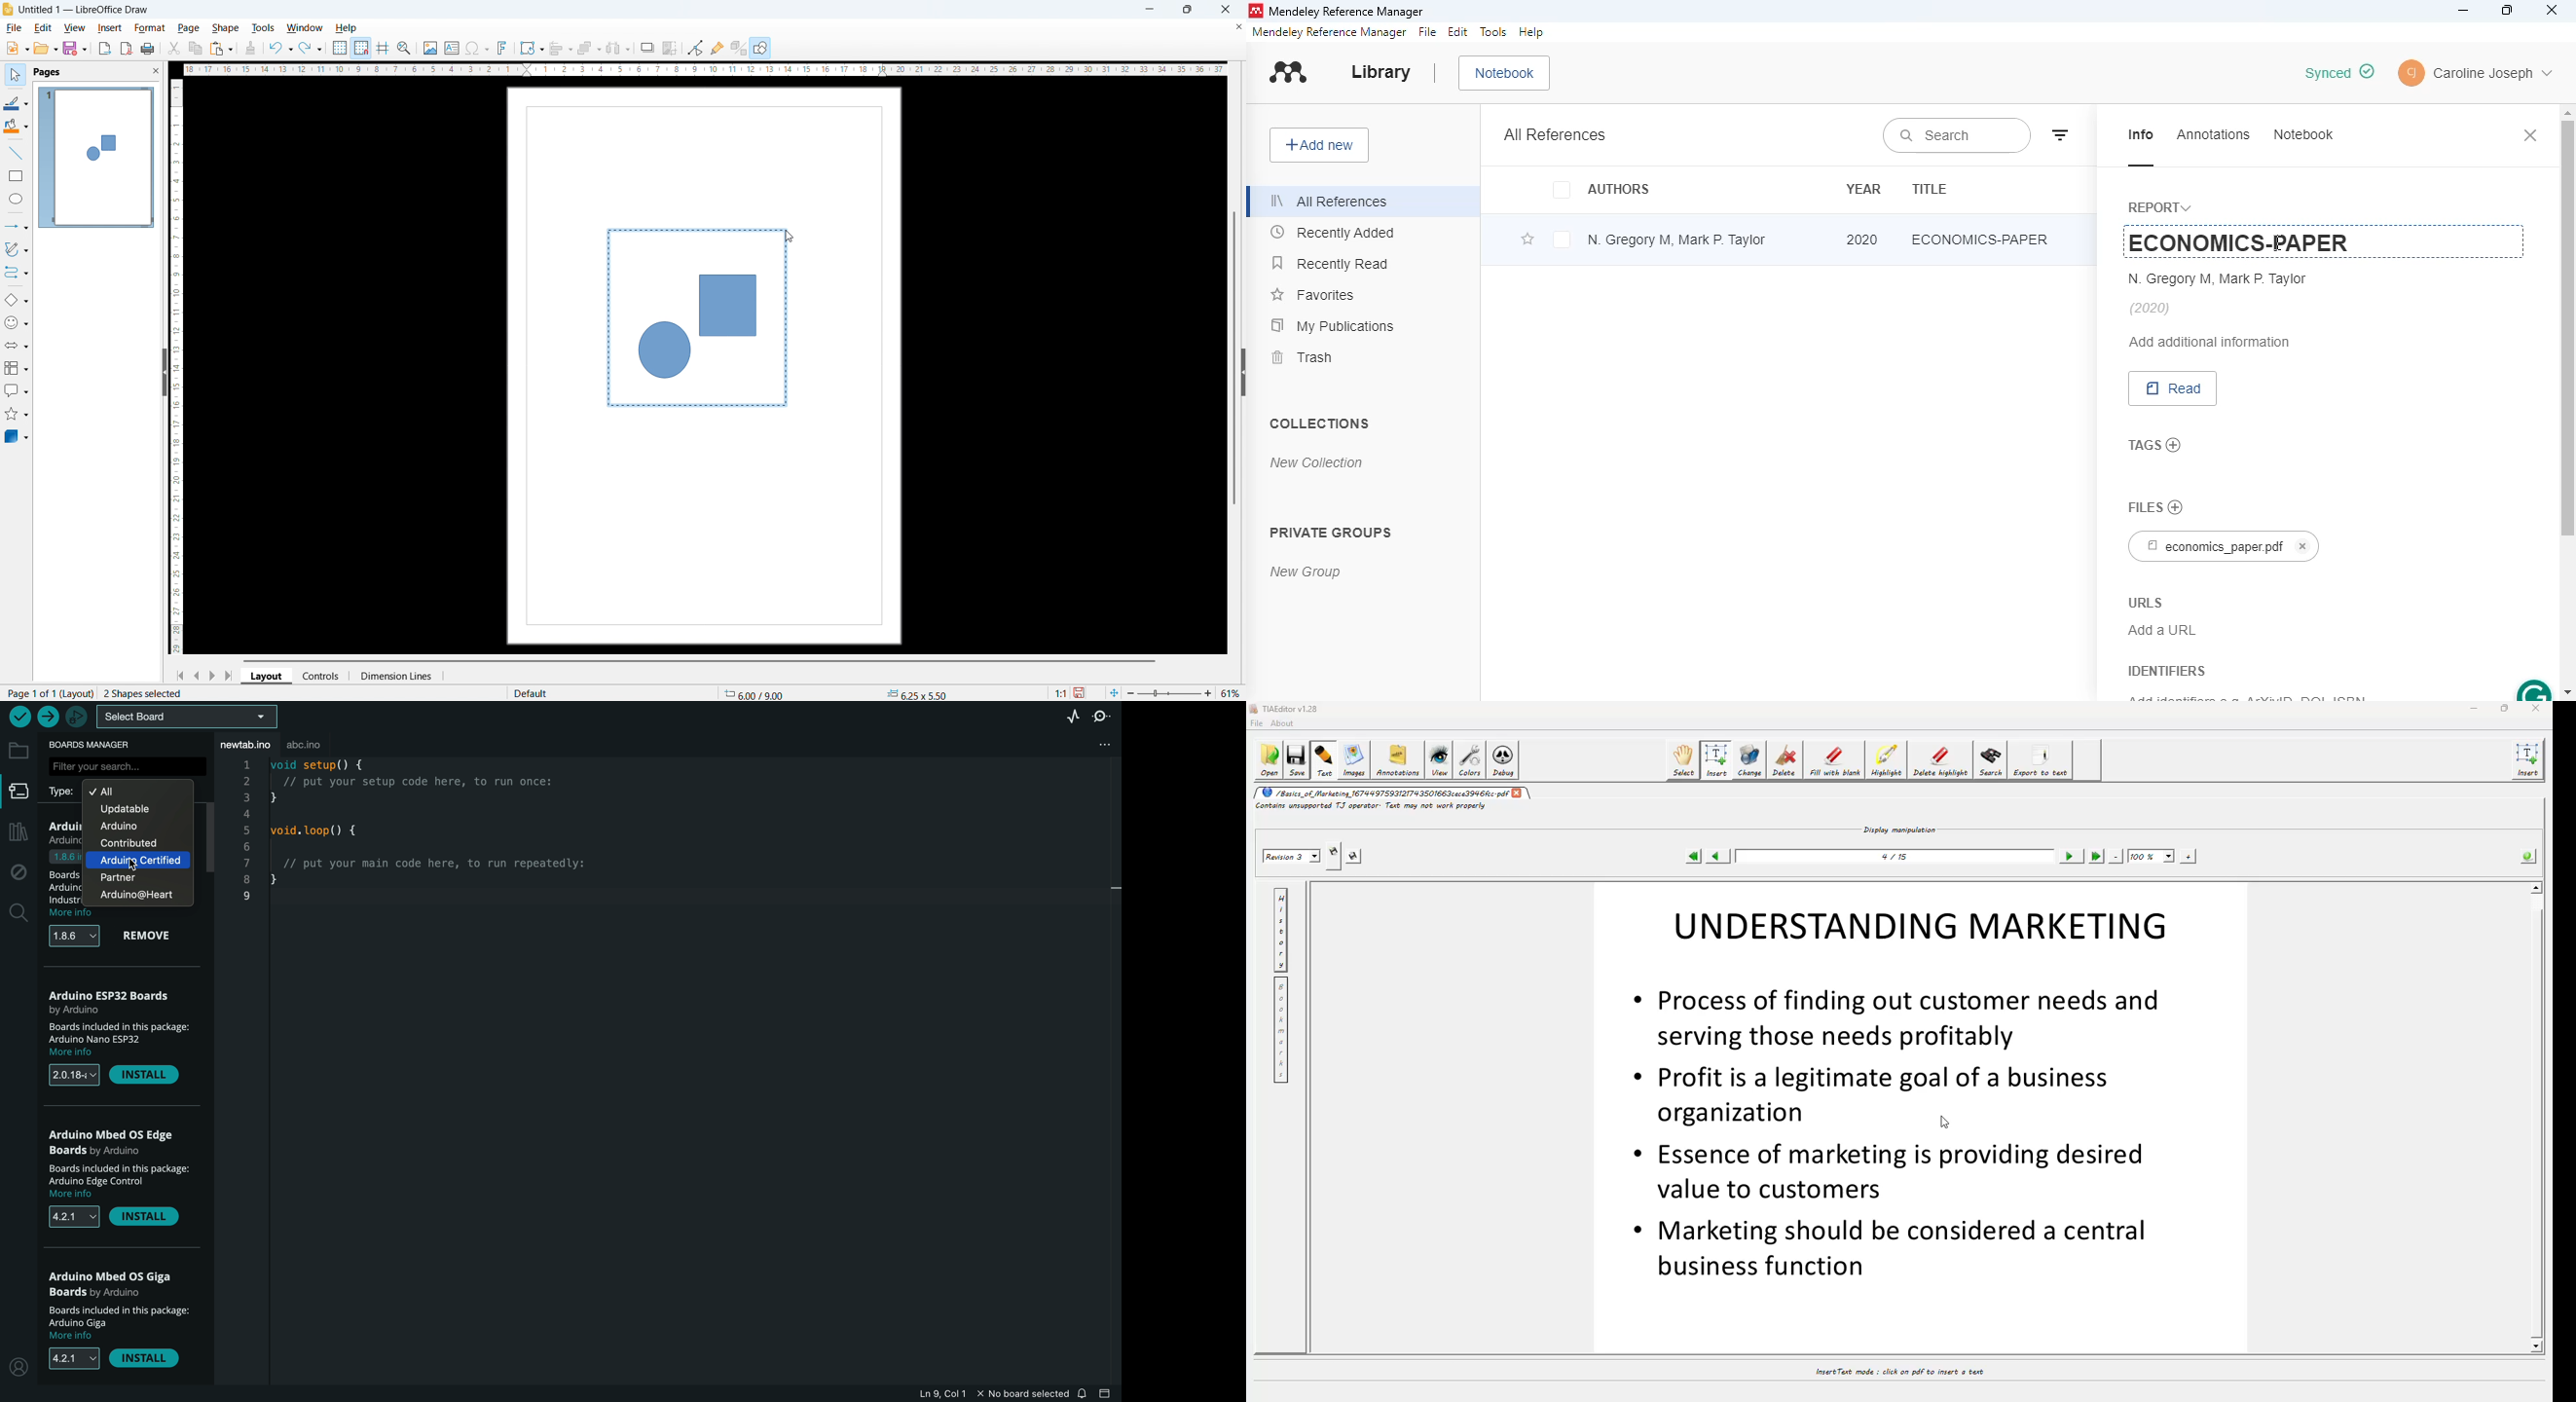 Image resolution: width=2576 pixels, height=1428 pixels. Describe the element at coordinates (17, 300) in the screenshot. I see `basic shapes` at that location.